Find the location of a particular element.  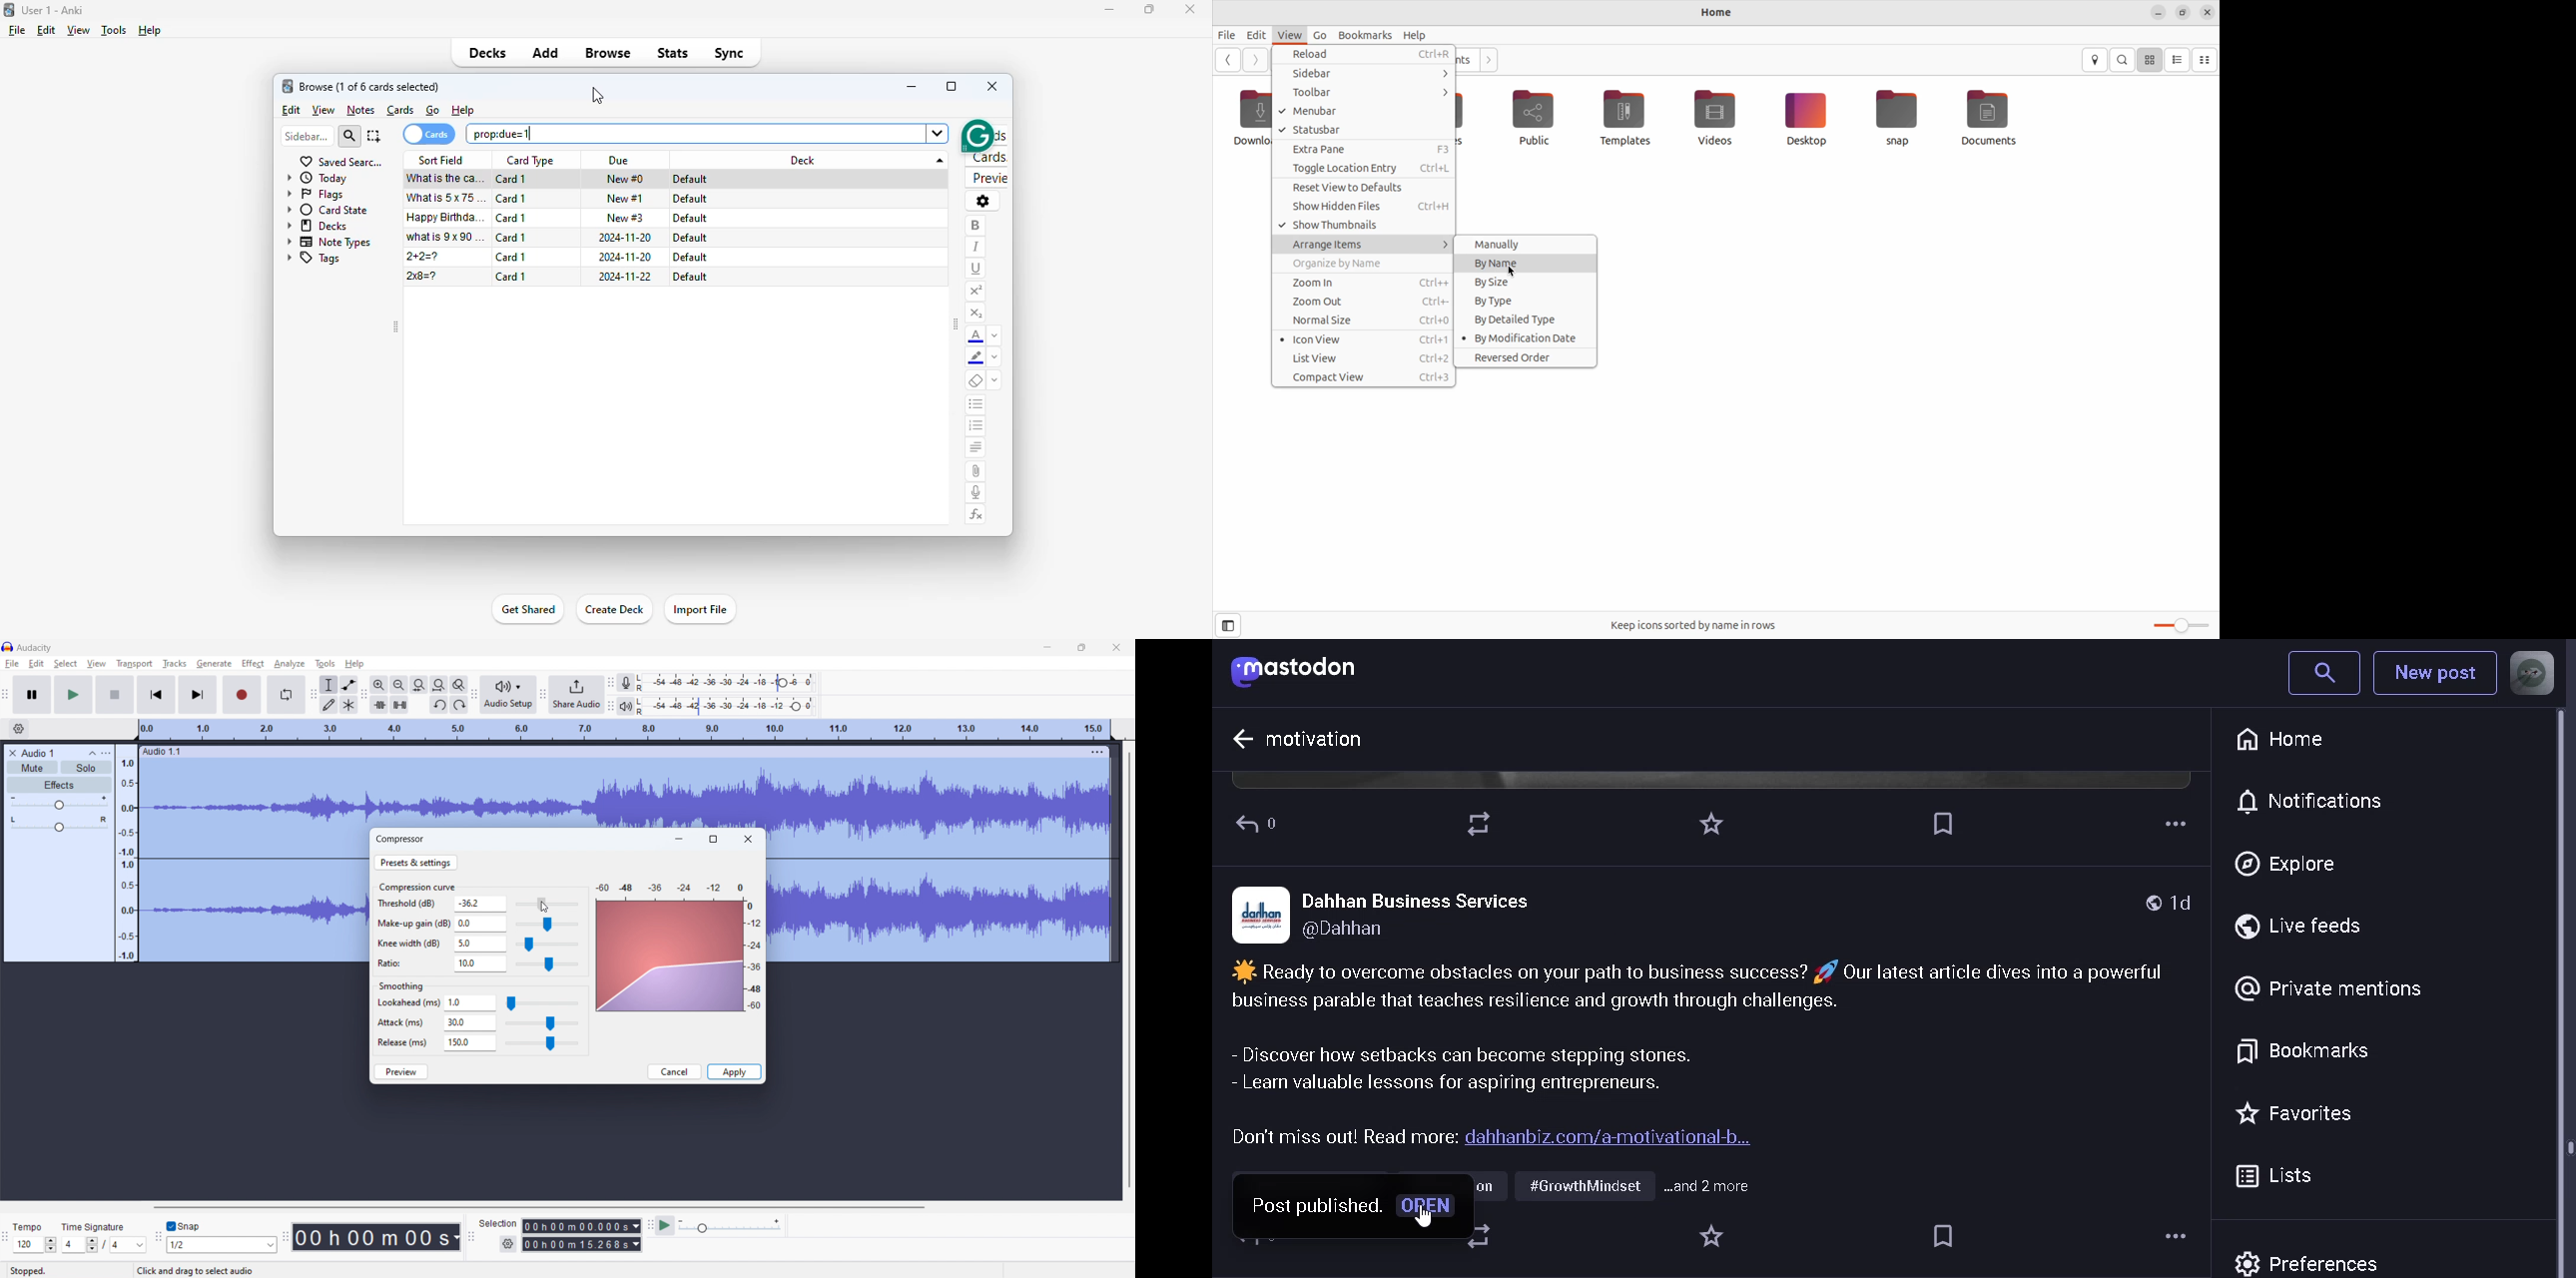

import file is located at coordinates (699, 610).